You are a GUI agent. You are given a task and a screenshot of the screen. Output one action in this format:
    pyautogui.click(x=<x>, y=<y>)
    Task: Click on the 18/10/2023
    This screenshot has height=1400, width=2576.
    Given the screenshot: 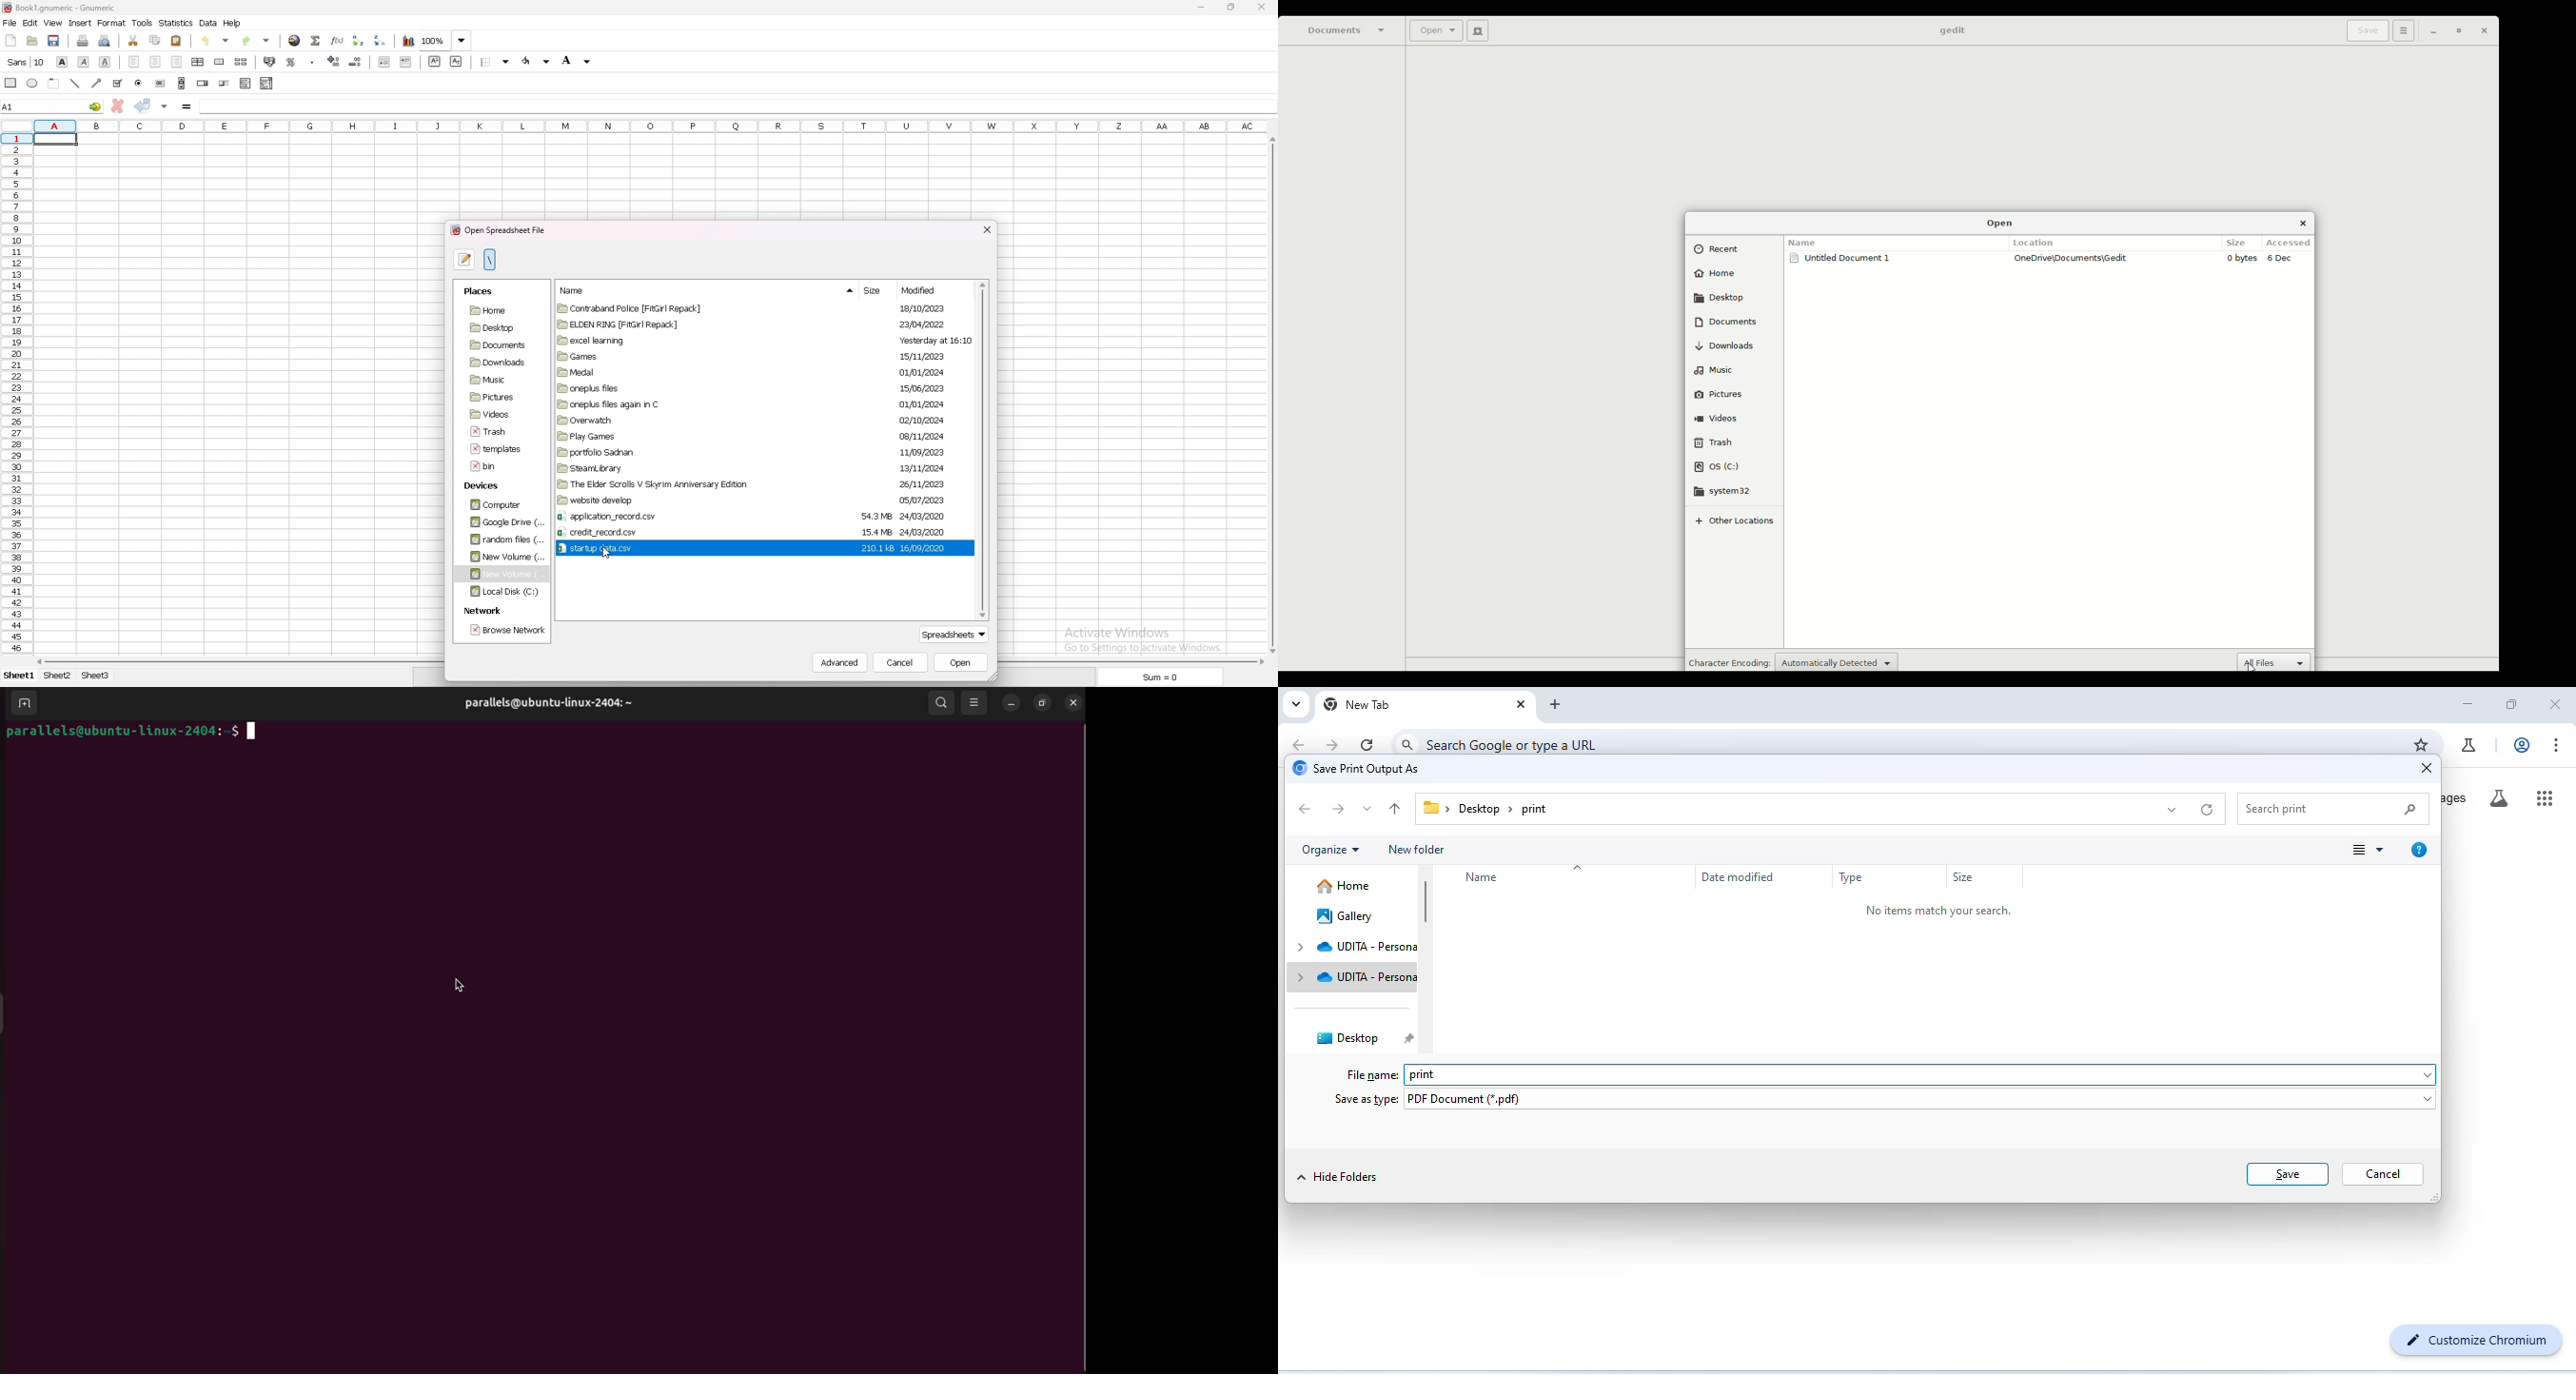 What is the action you would take?
    pyautogui.click(x=916, y=308)
    